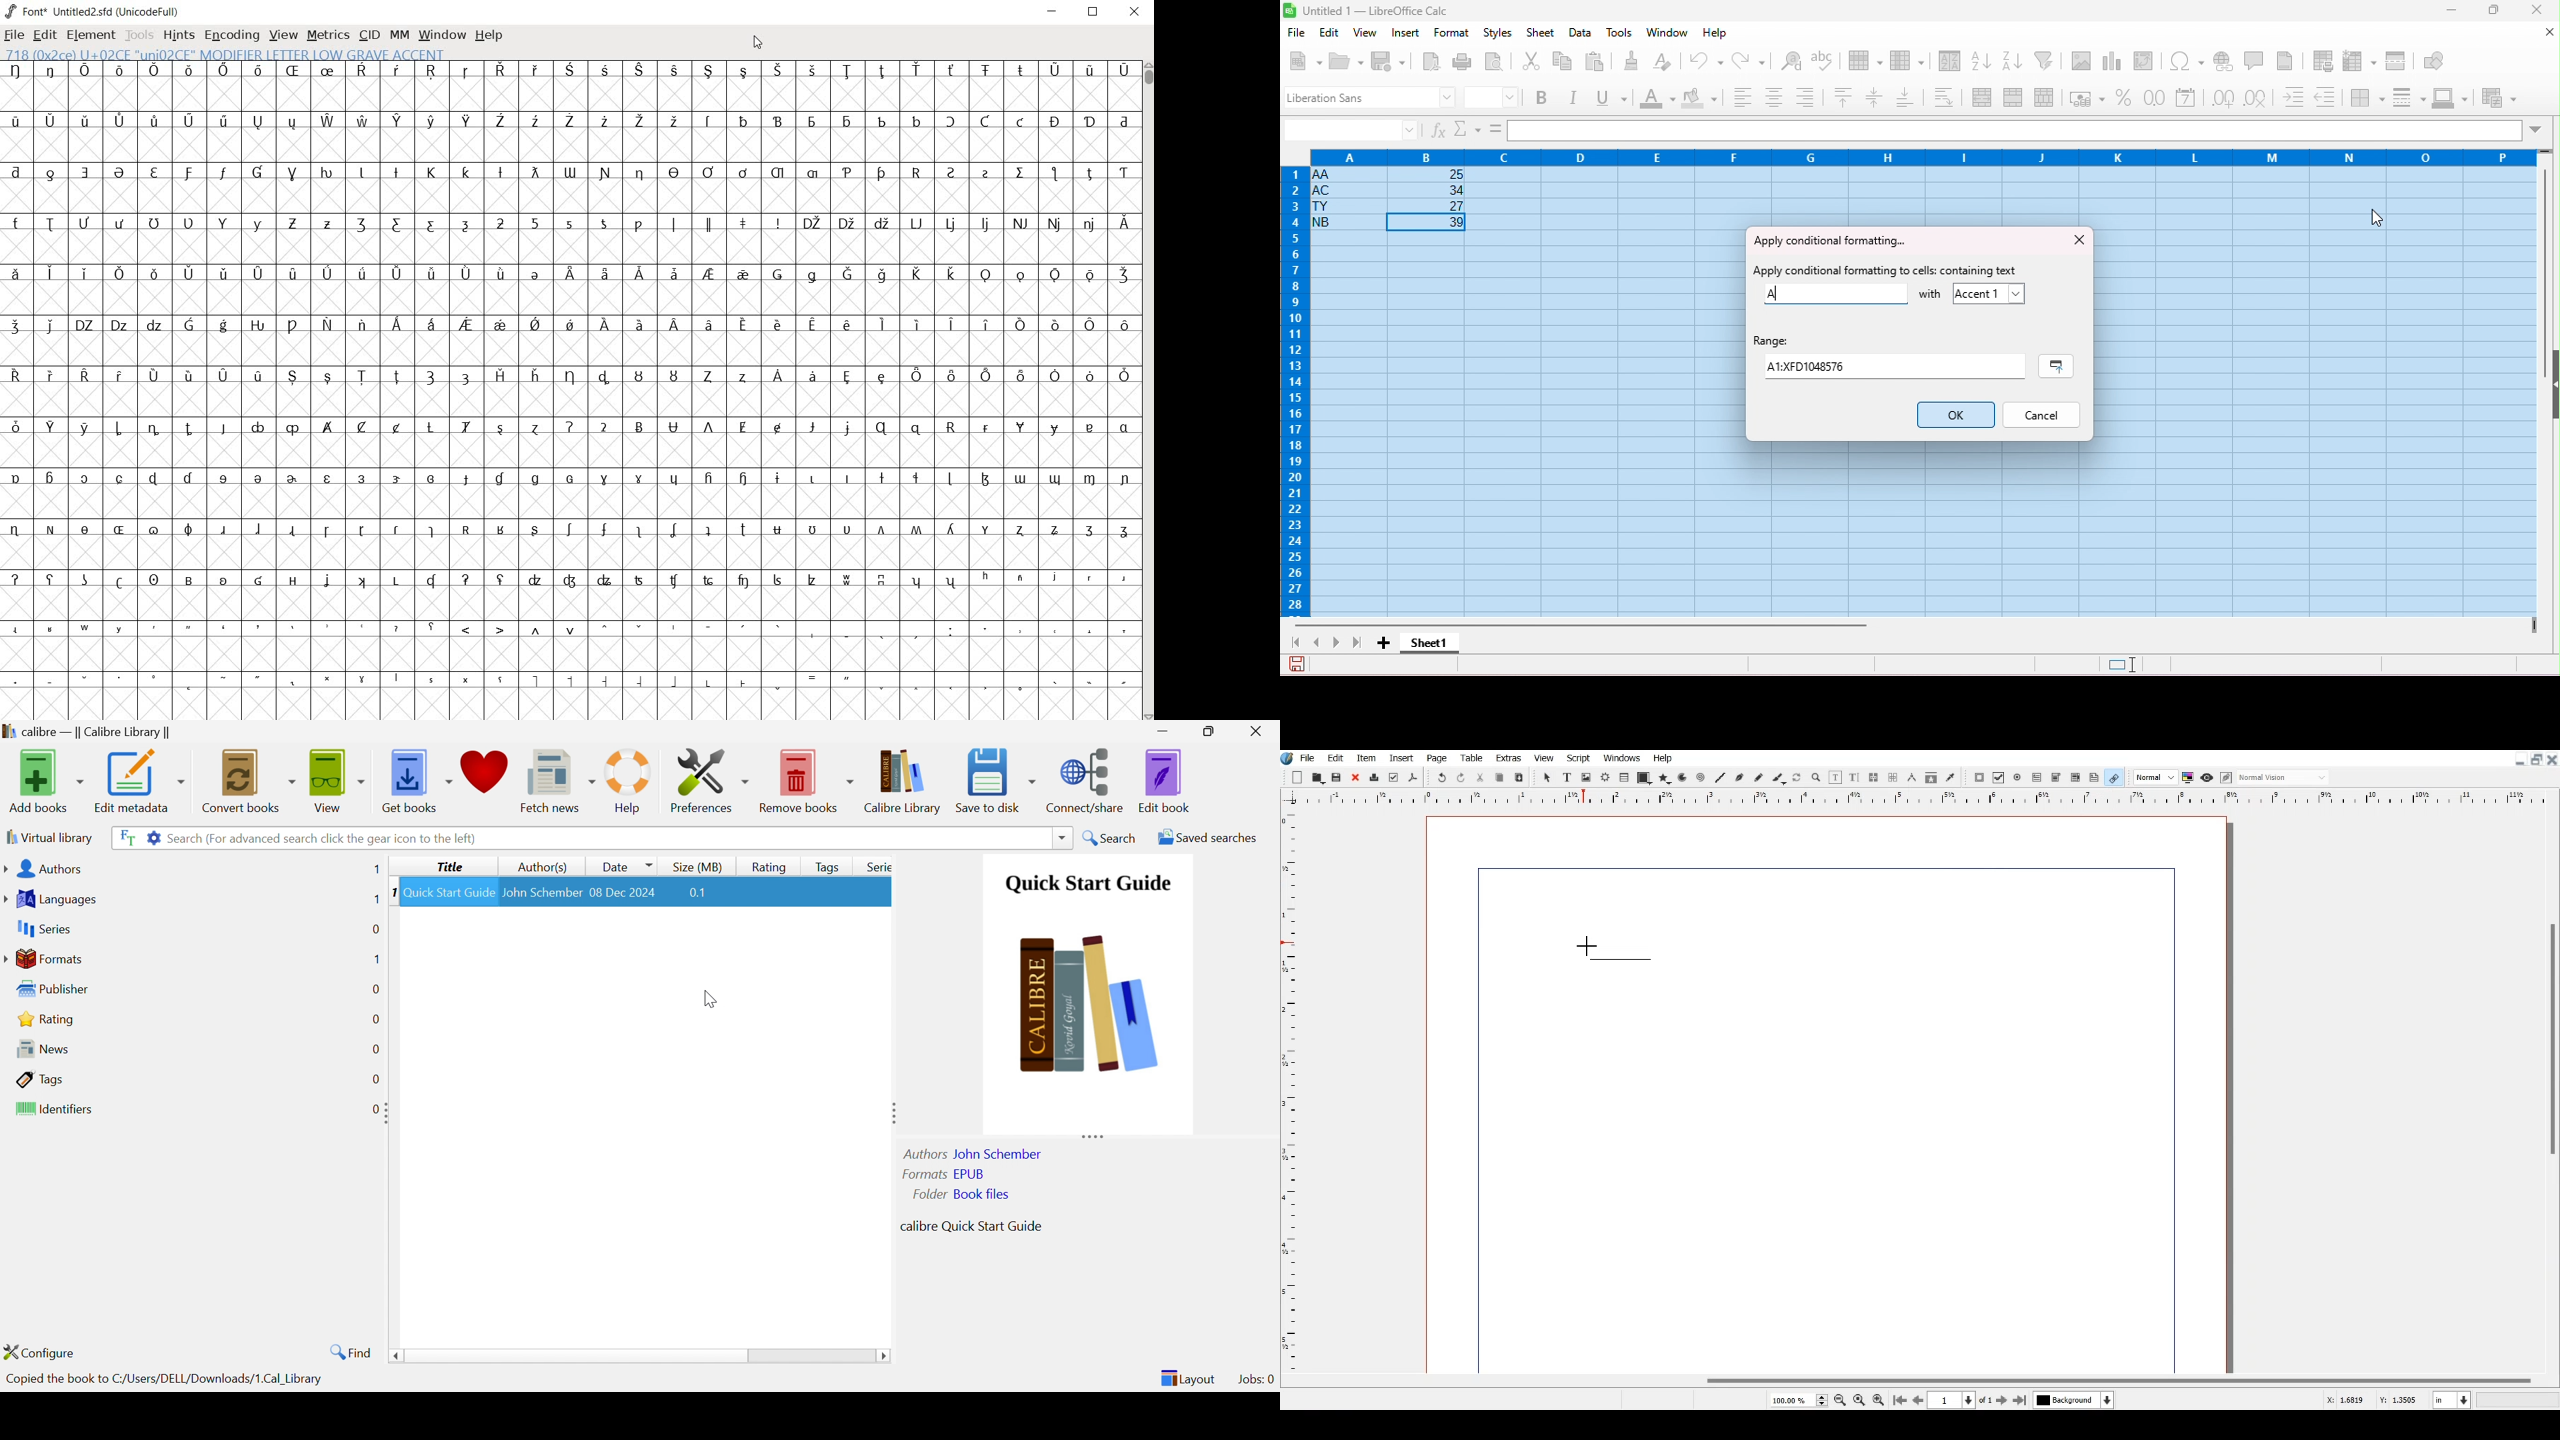 This screenshot has width=2576, height=1456. I want to click on split , so click(2398, 60).